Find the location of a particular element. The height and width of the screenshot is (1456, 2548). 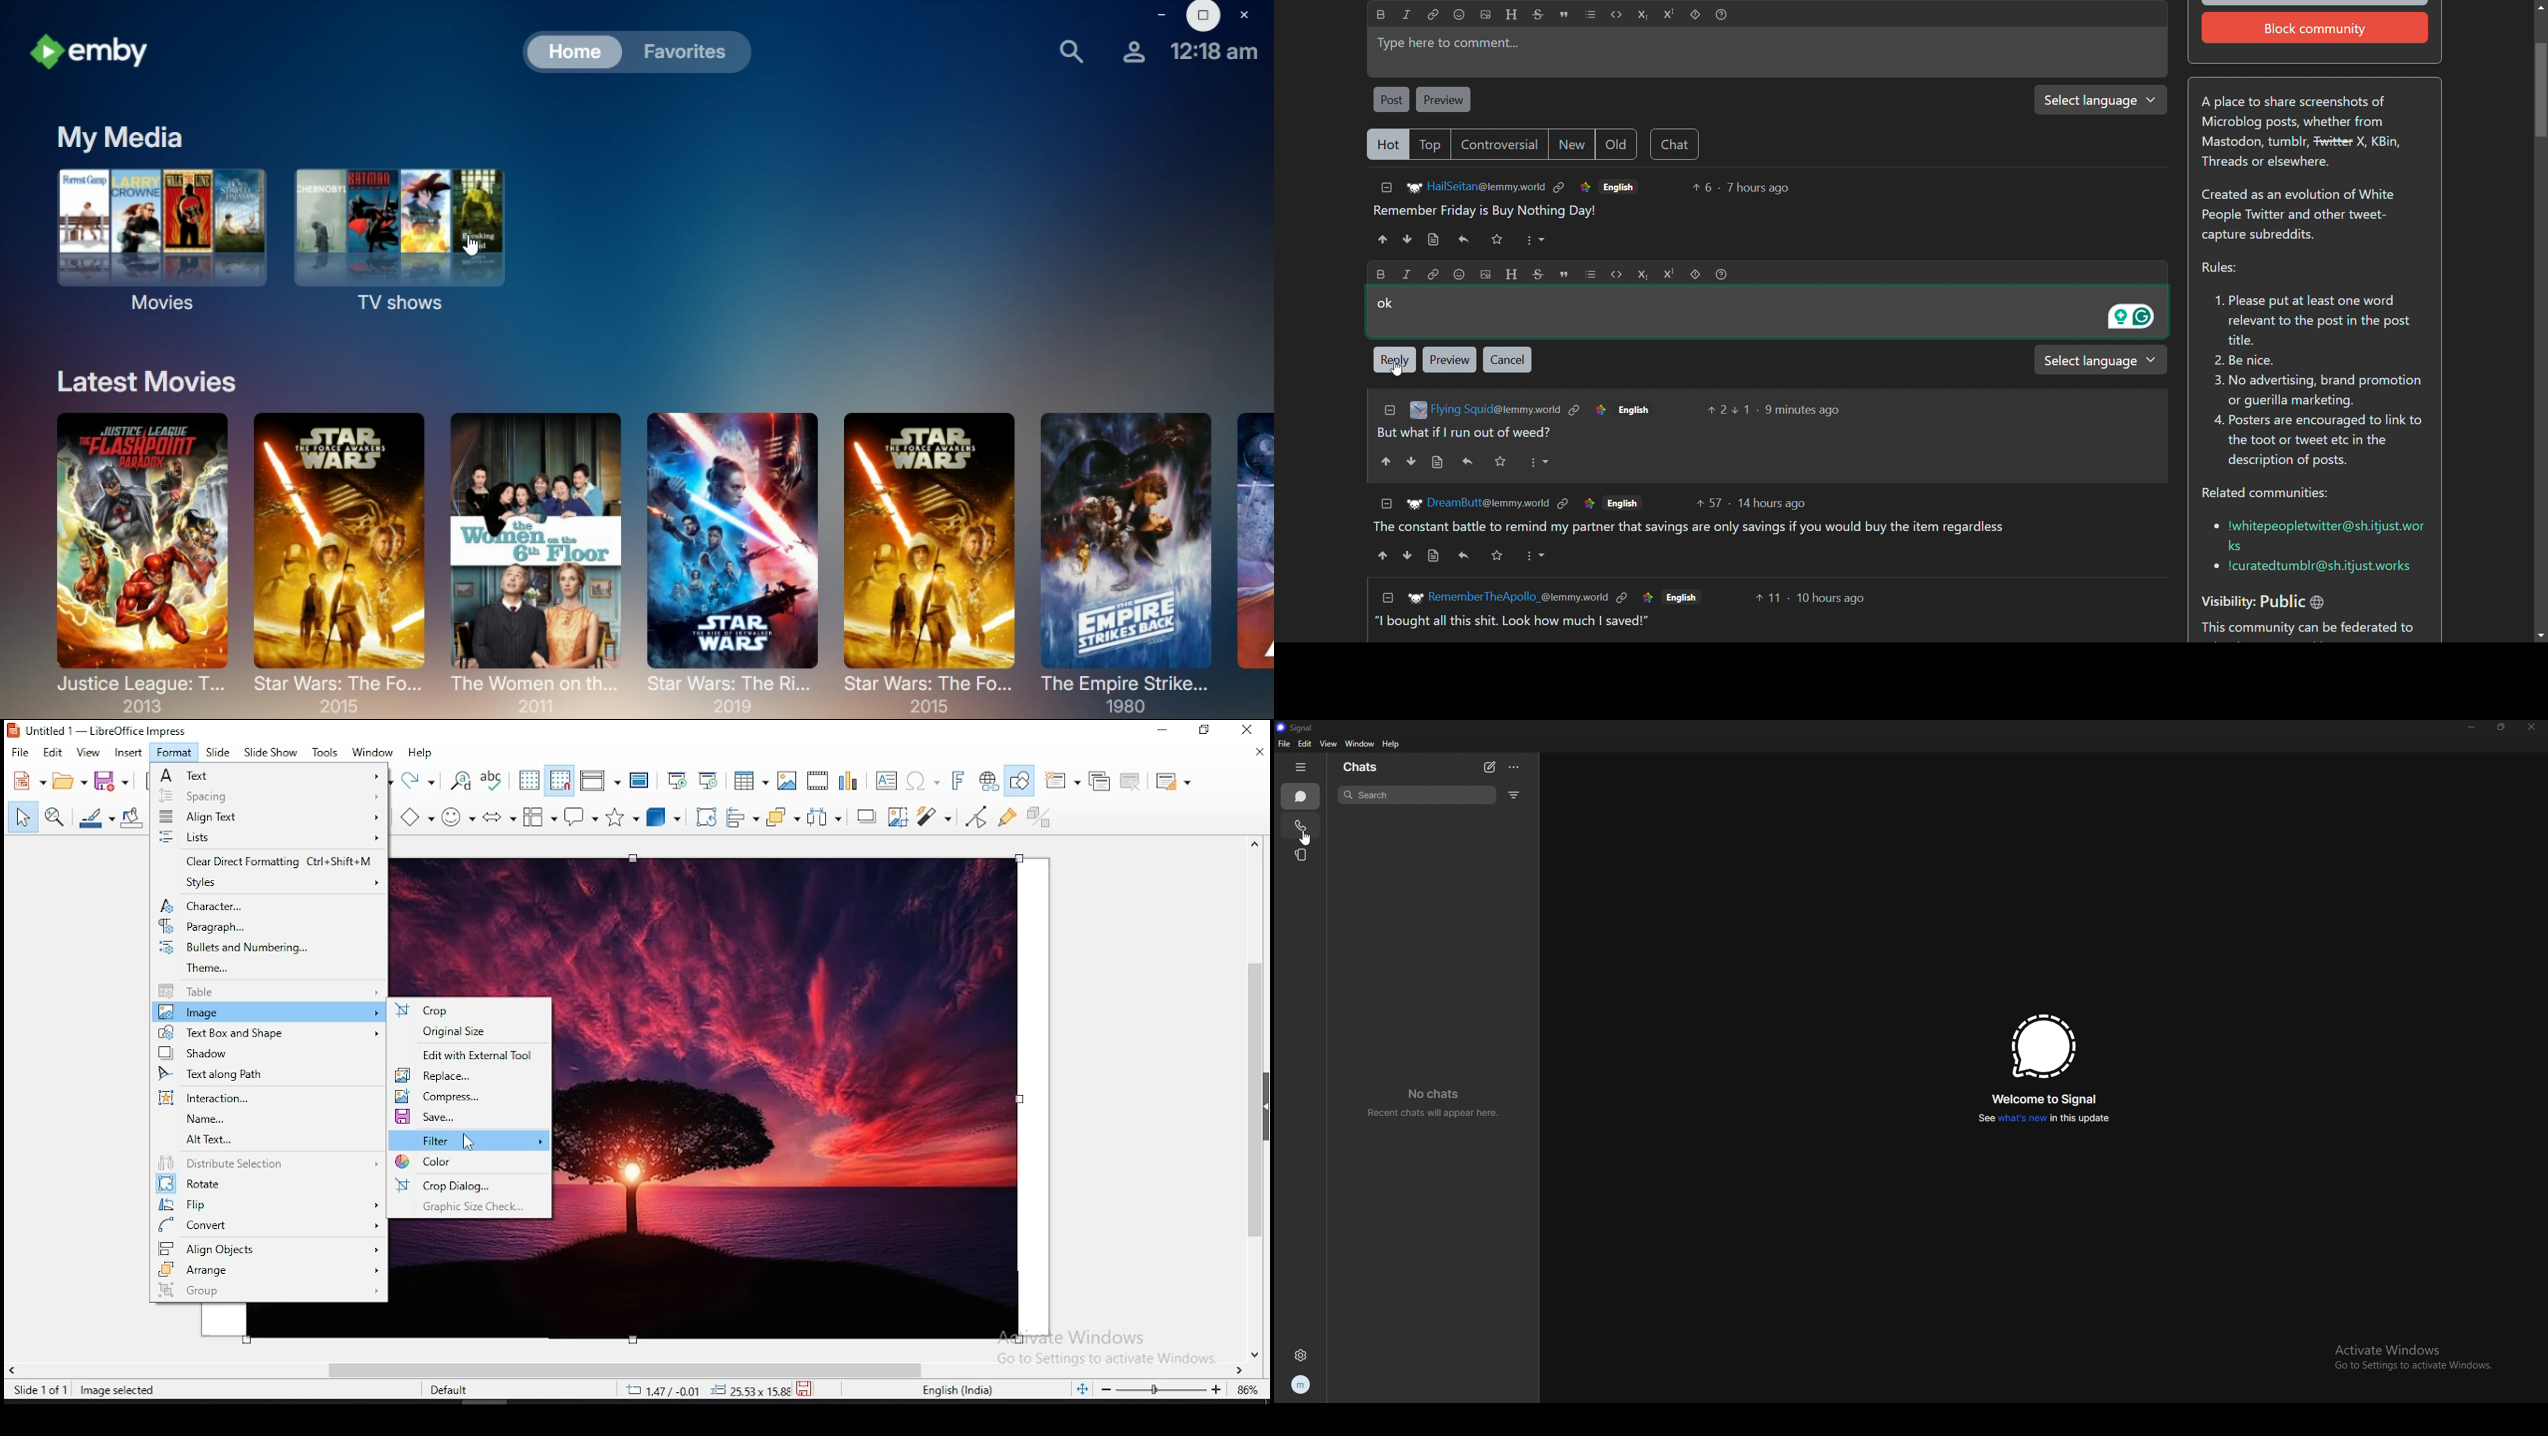

help is located at coordinates (423, 754).